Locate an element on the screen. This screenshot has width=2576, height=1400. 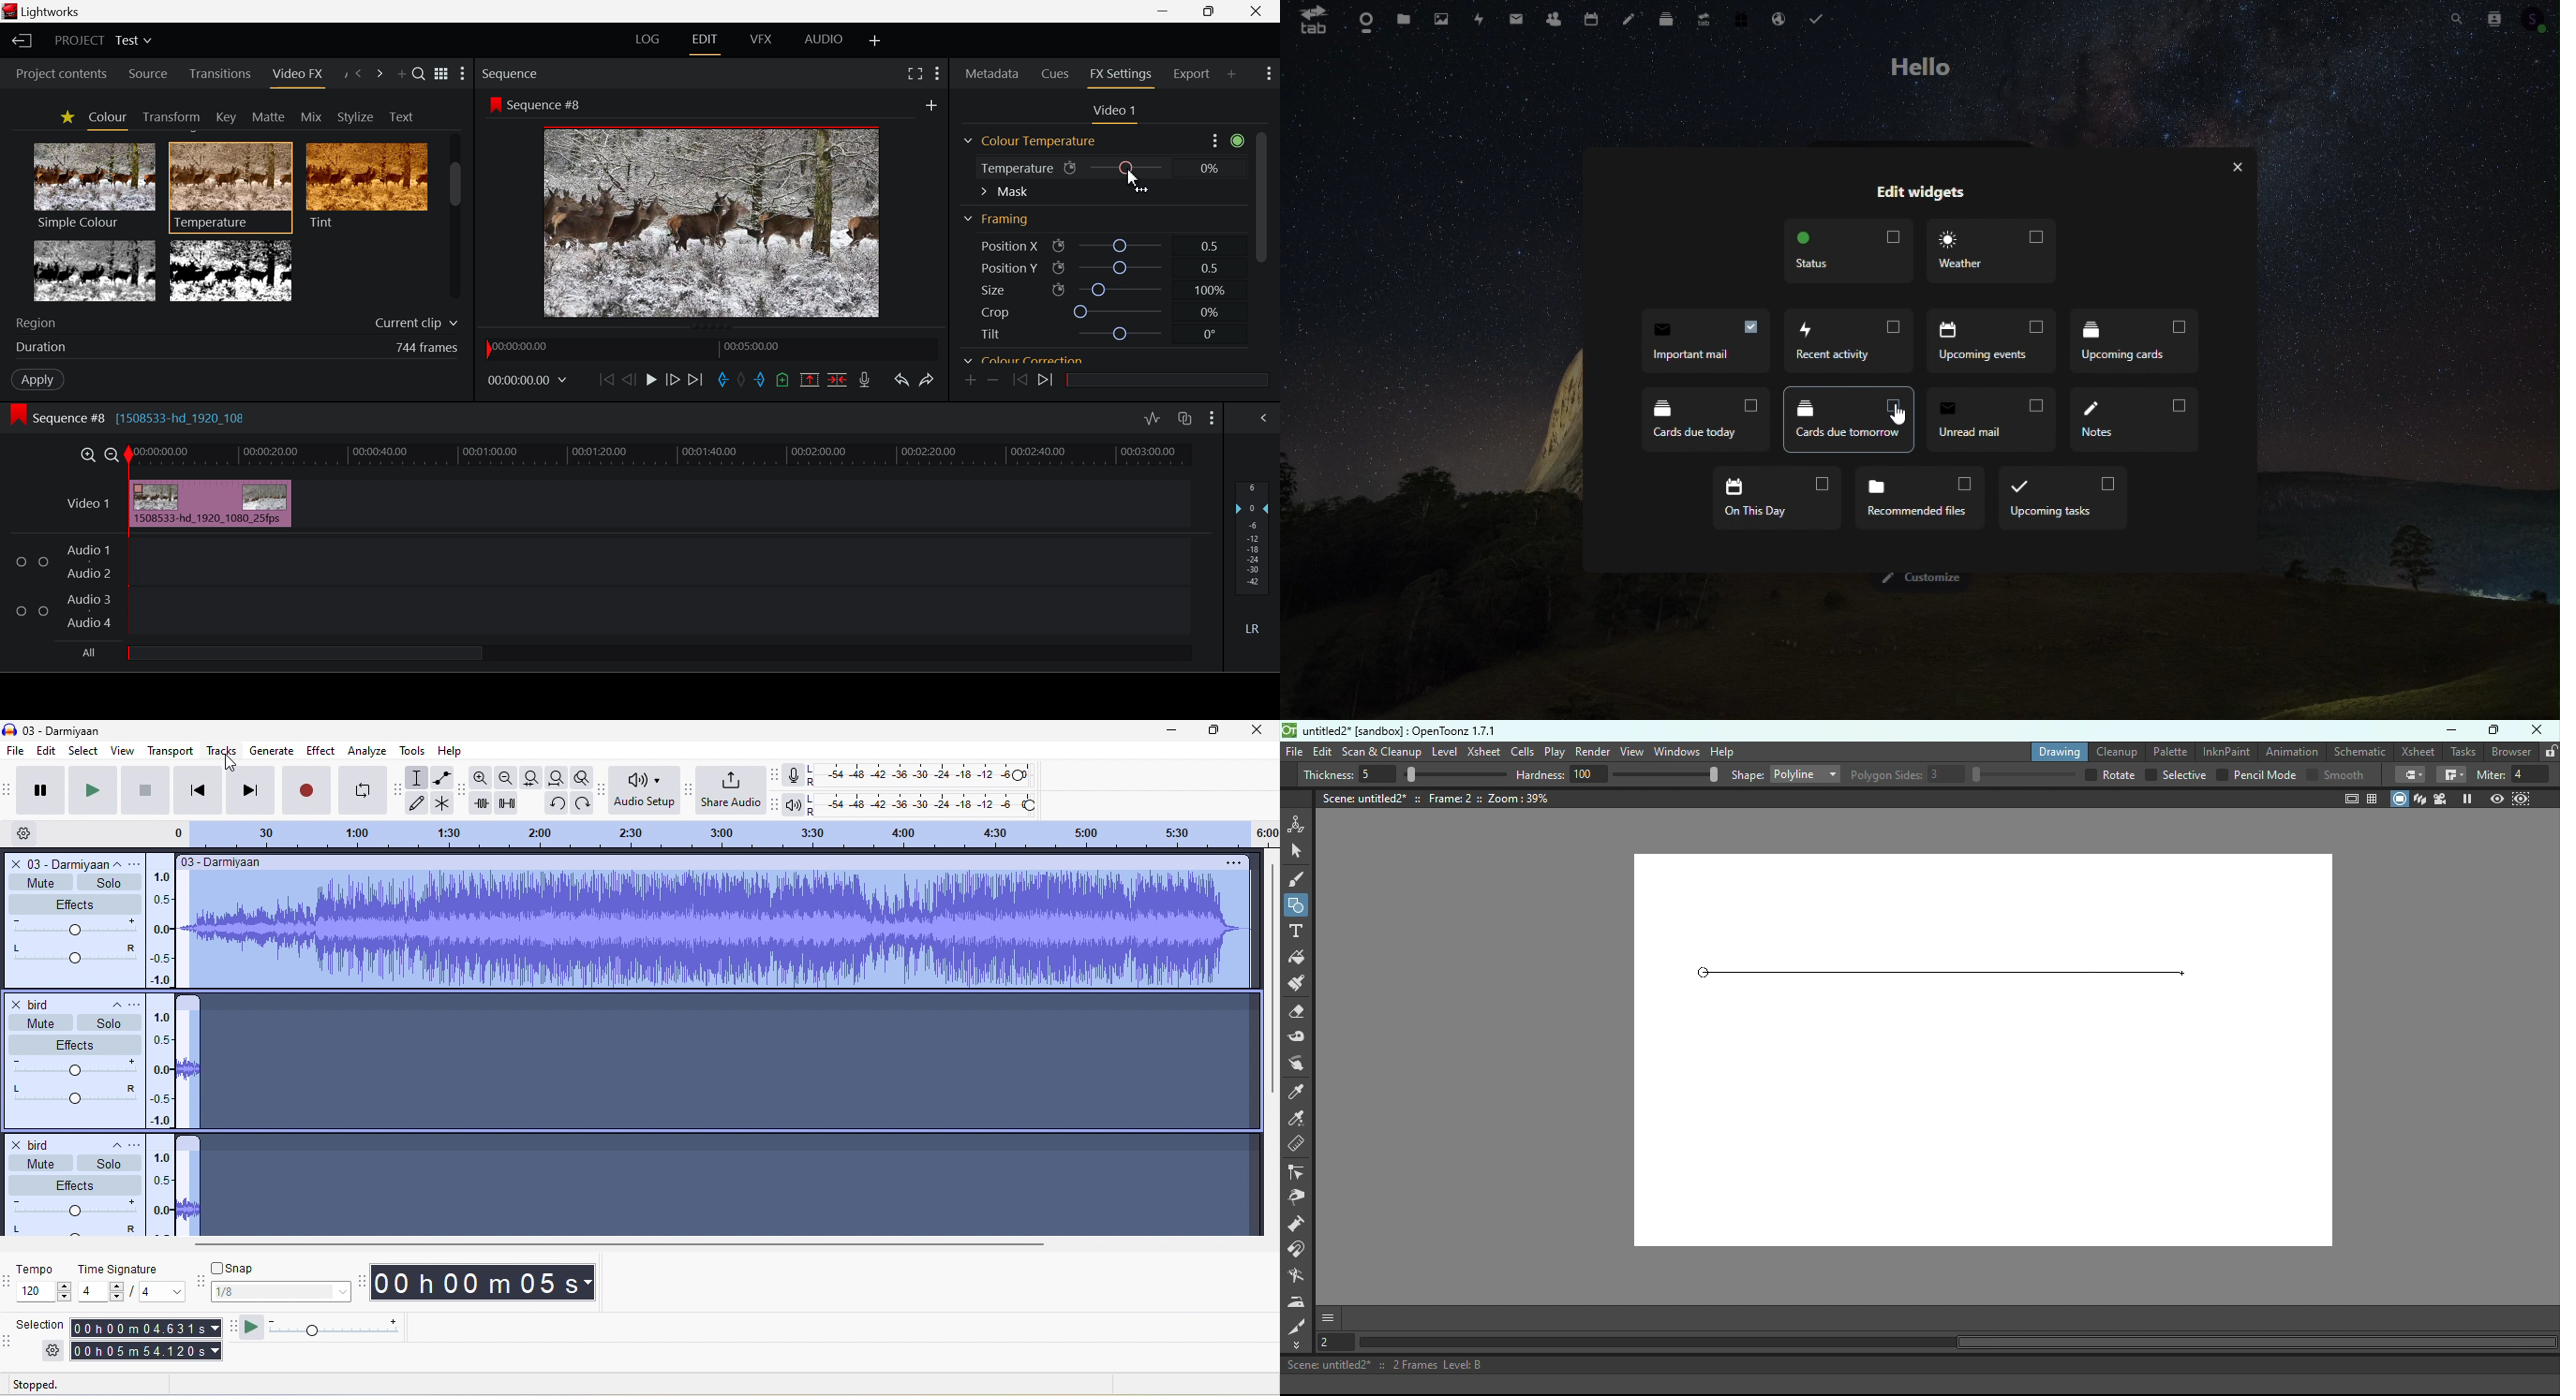
volume is located at coordinates (74, 928).